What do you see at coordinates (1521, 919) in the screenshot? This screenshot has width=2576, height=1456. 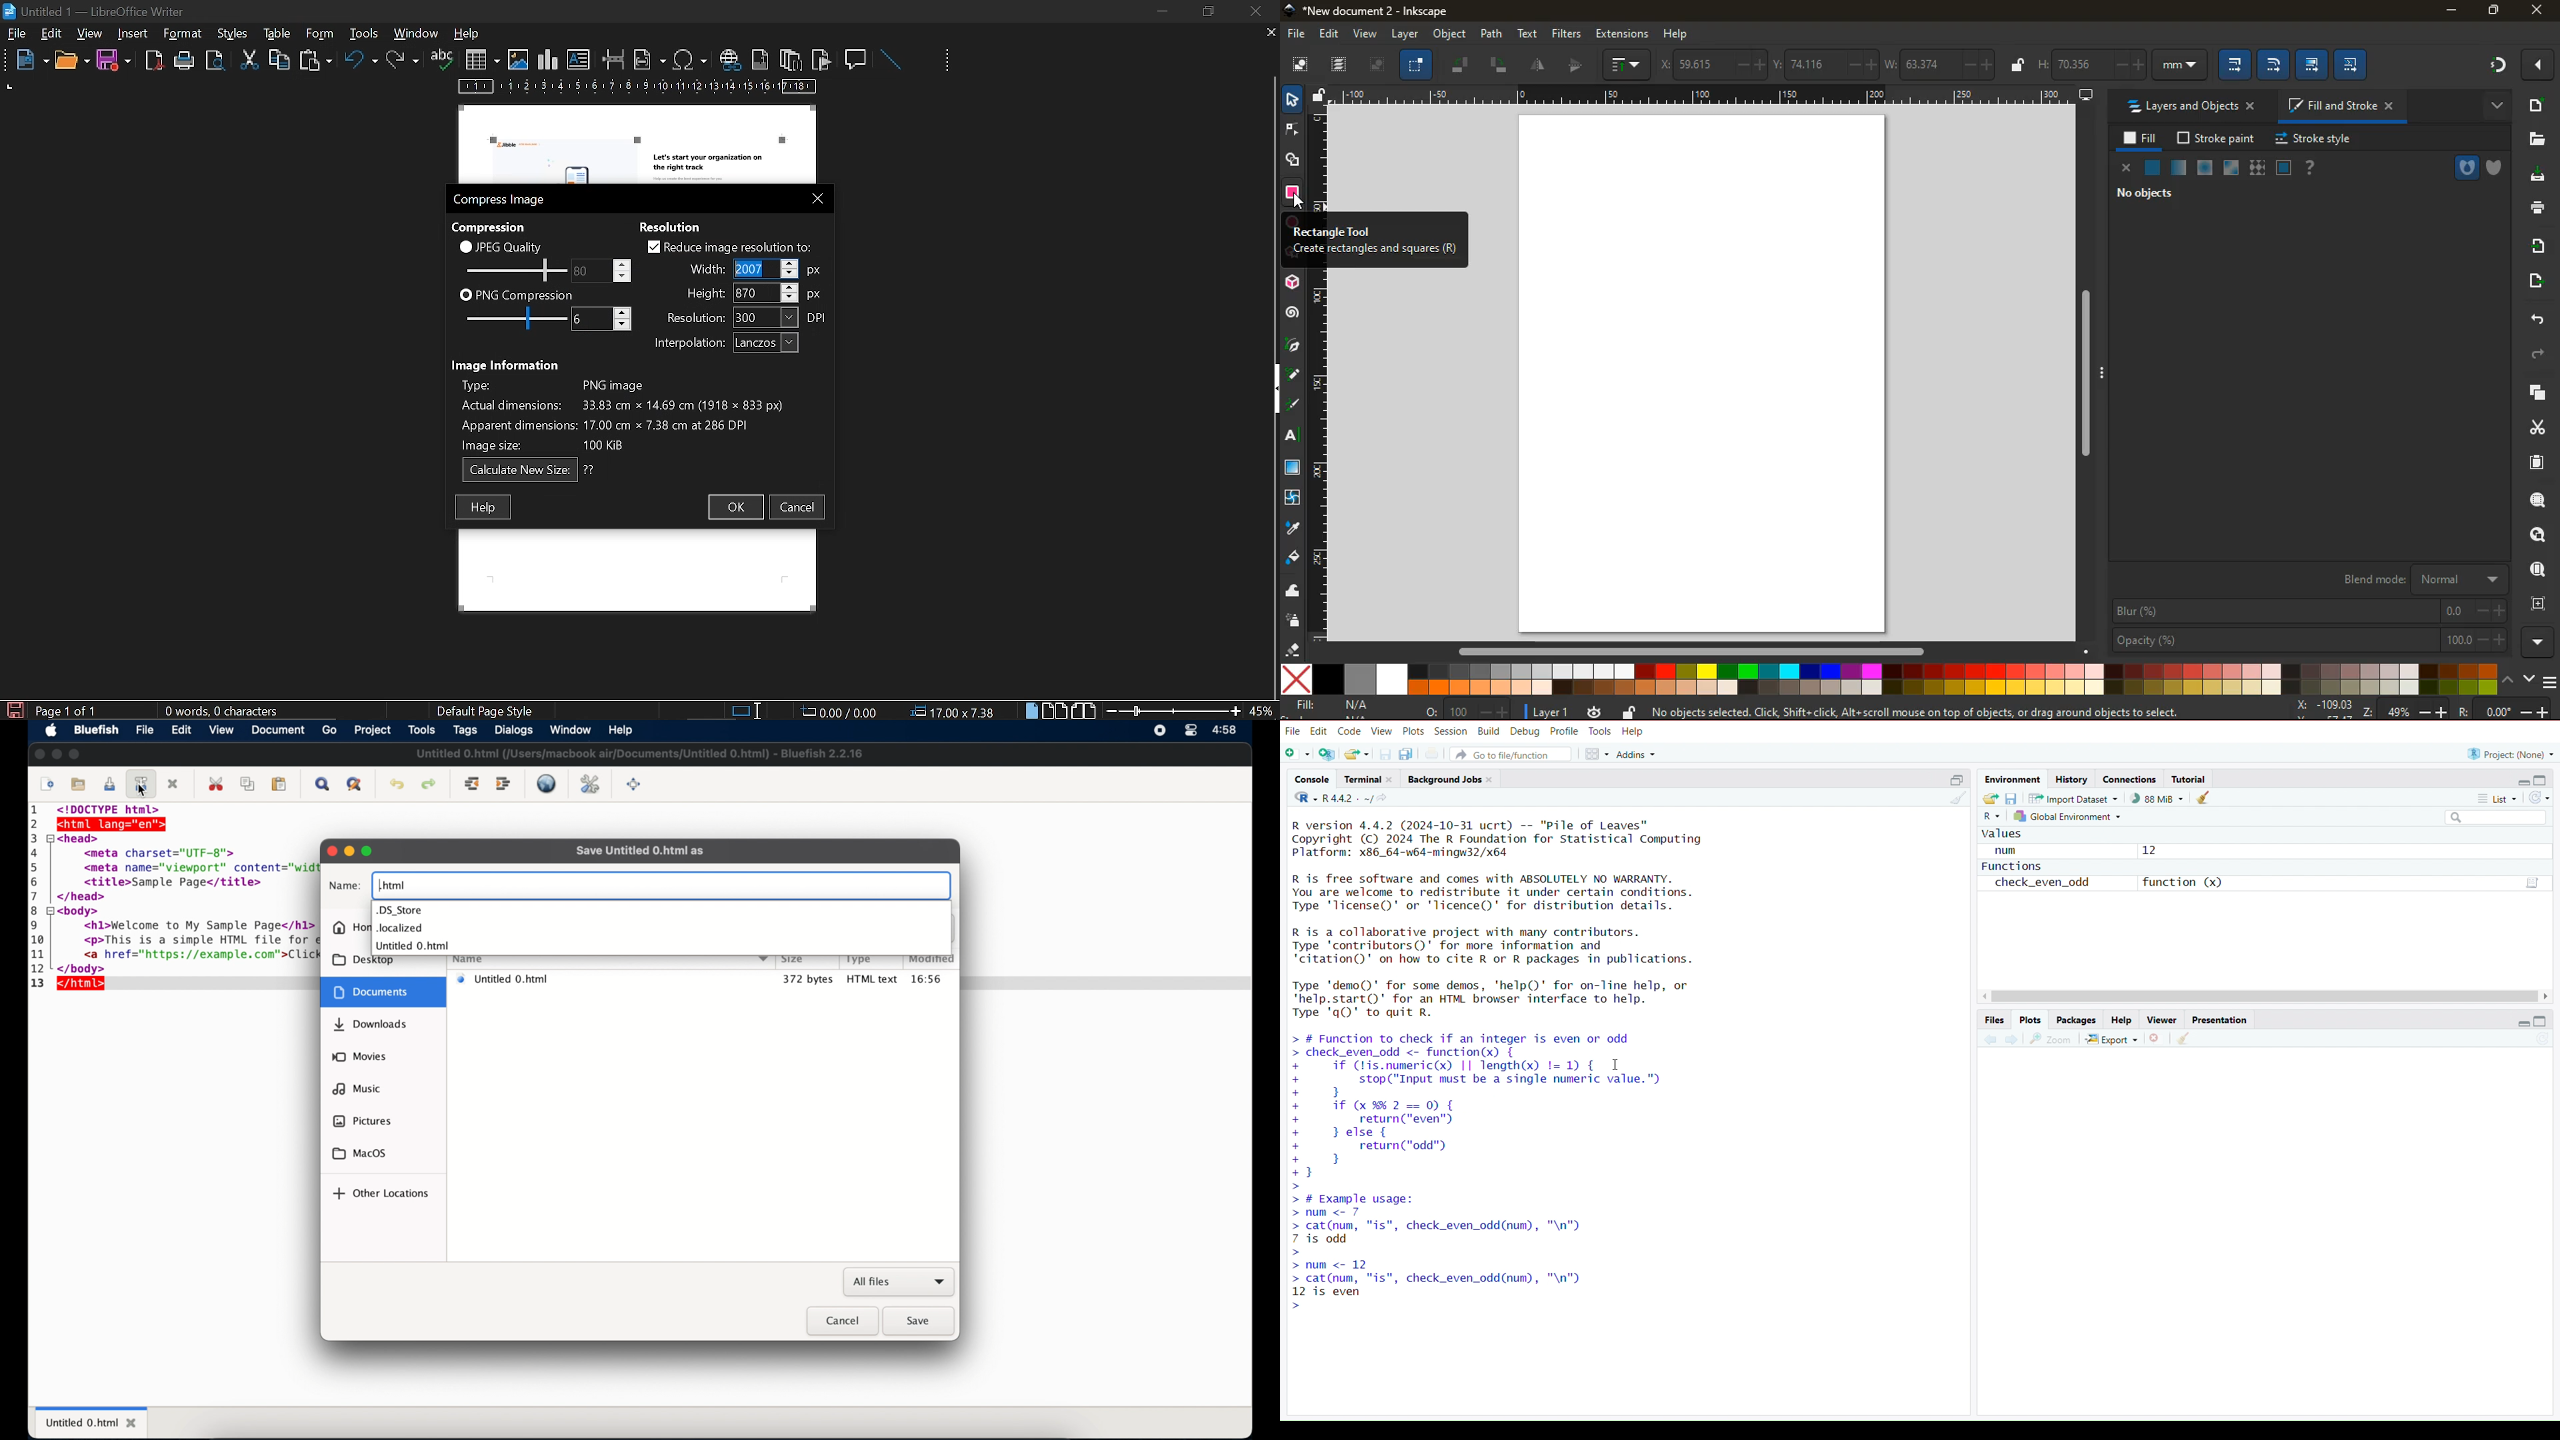 I see `R version 4.4.2 (2024-10-31 ucrt) -- "Pile of Leaves"
Copyright (C) 2024 The R Foundation for Statistical Computing
Platform: x86_64-w64-mingw32/x64

R is free software and comes with ABSOLUTELY NO WARRANTY.
You are welcome to redistribute it under certain conditions.
Type 'license()' or 'licence()' for distribution details.

R is a collaborative project with many contributors.

Type 'contributors()' for more information and

"citation()' on how to cite R or R packages in publications.
Type 'demo()' for some demos, ‘help()' for on-line help, or
'help.start()' for an HTML browser interface to help.

Type 'qQ)' to quit R.

>` at bounding box center [1521, 919].